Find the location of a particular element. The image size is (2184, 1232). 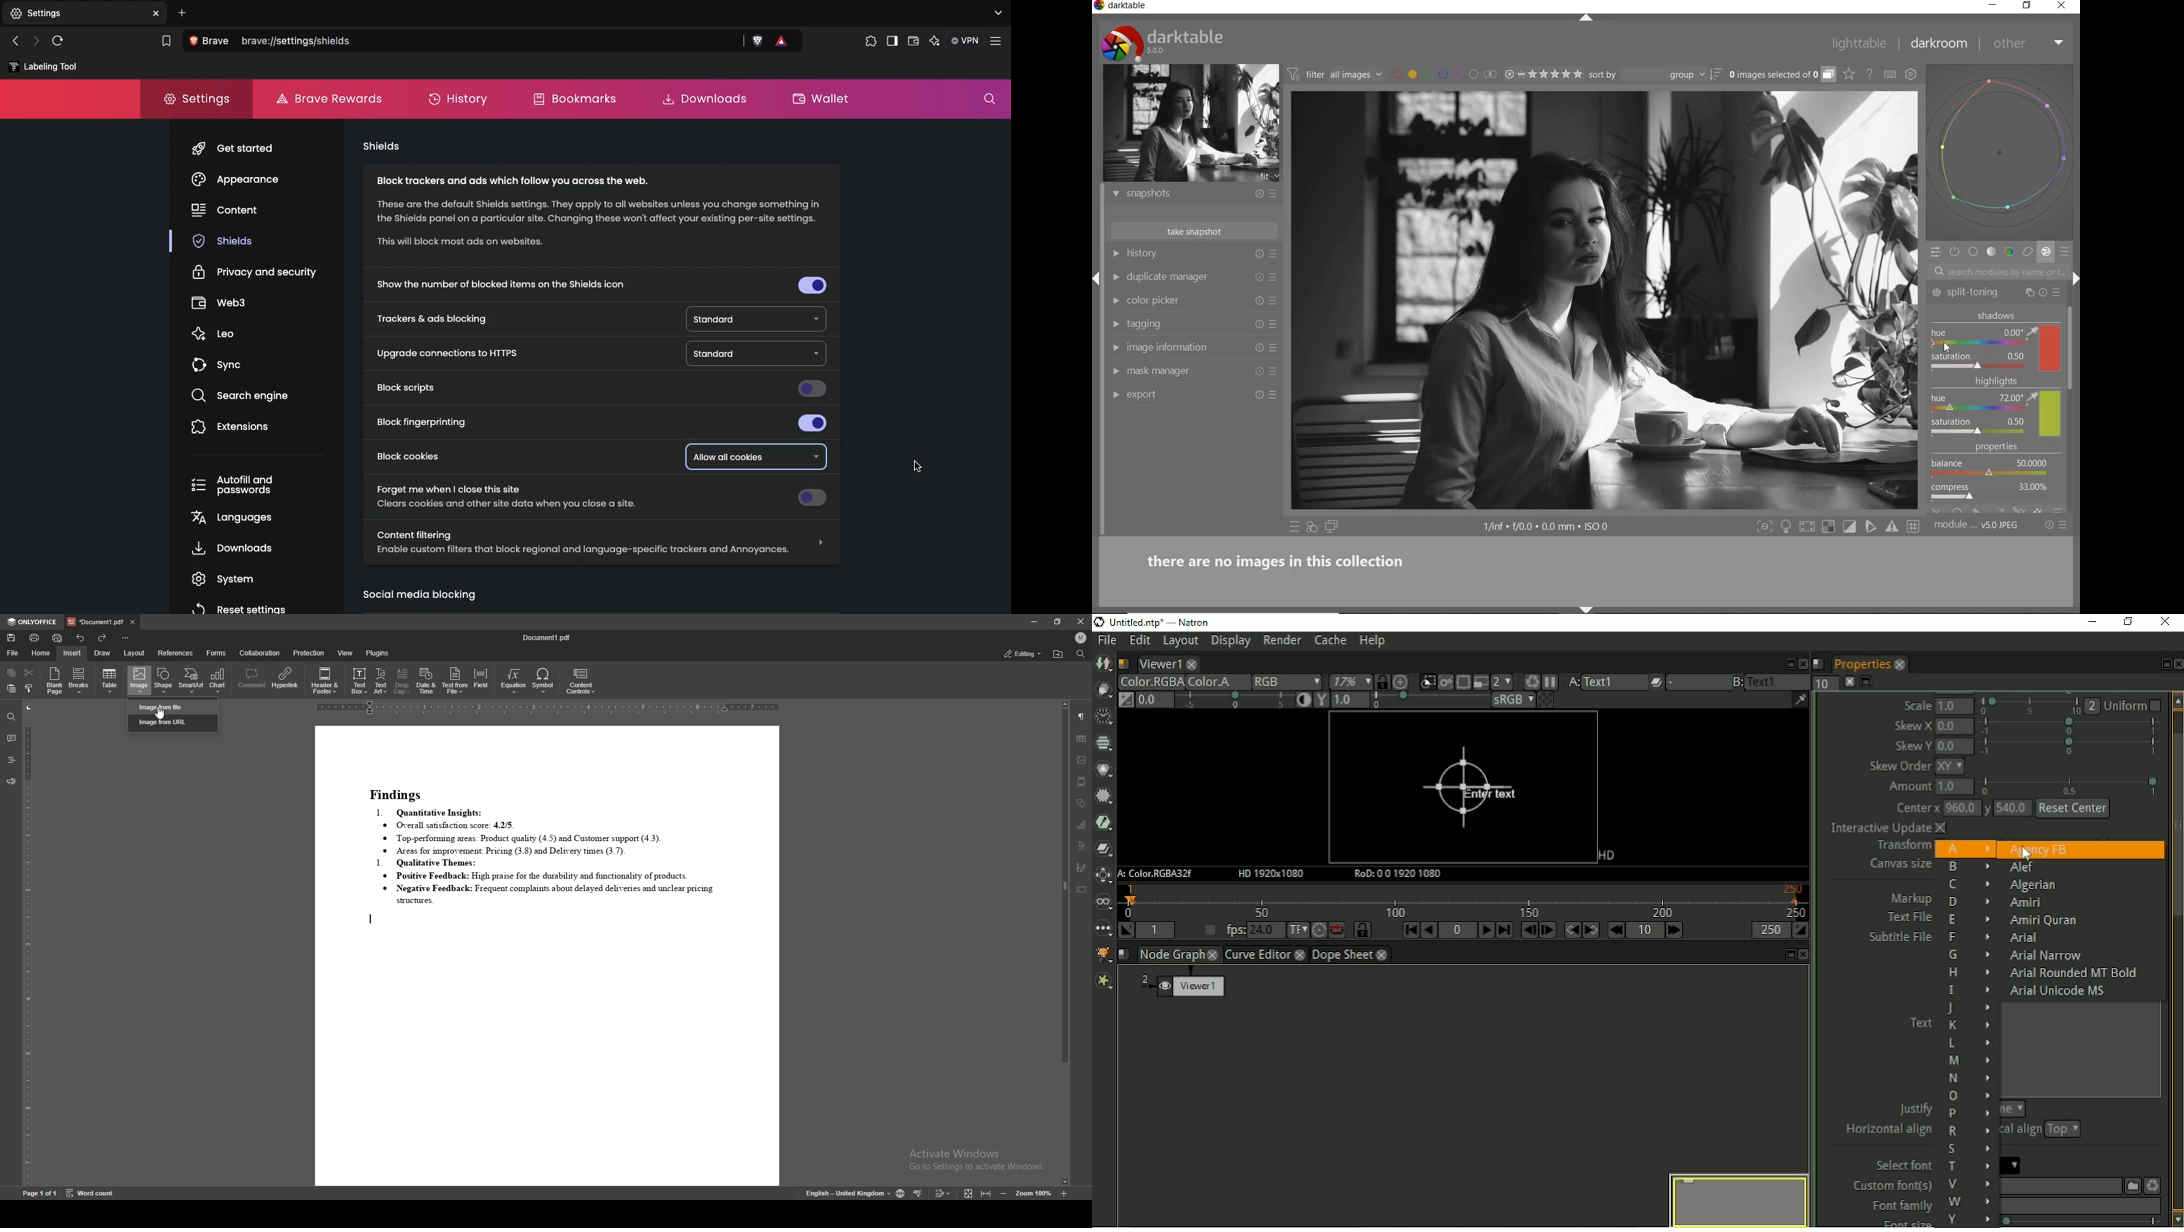

show module is located at coordinates (1114, 347).